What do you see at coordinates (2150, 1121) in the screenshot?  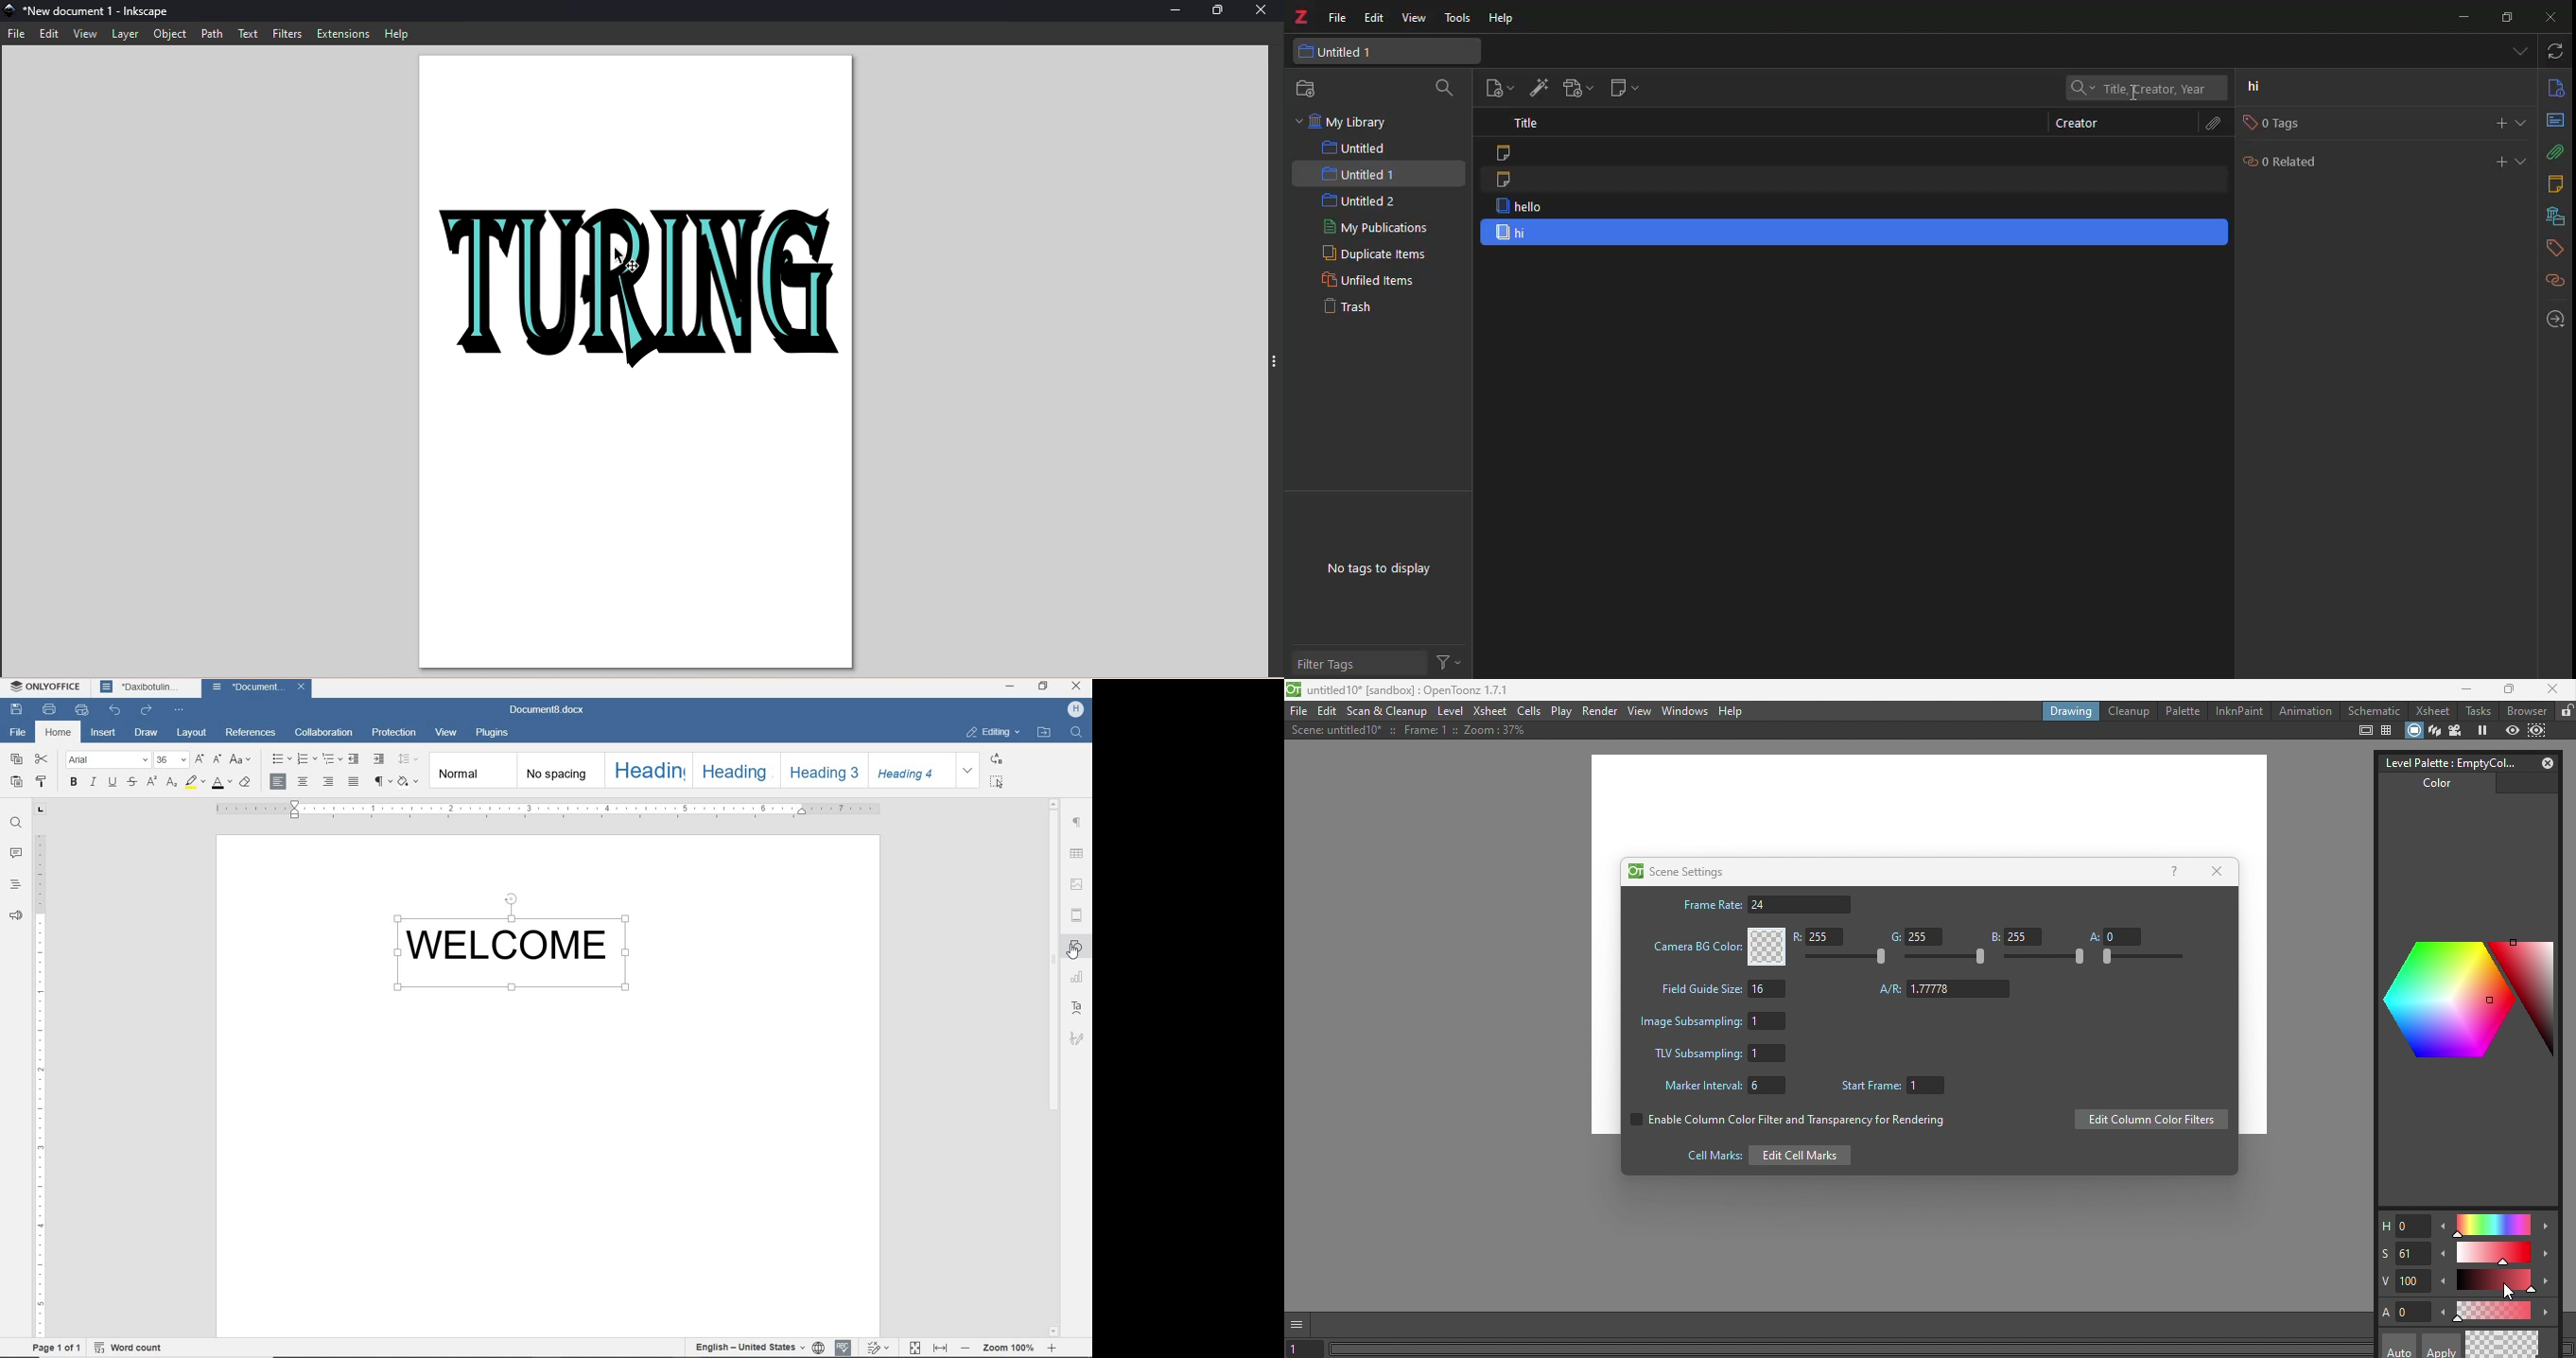 I see `Edit column color filters` at bounding box center [2150, 1121].